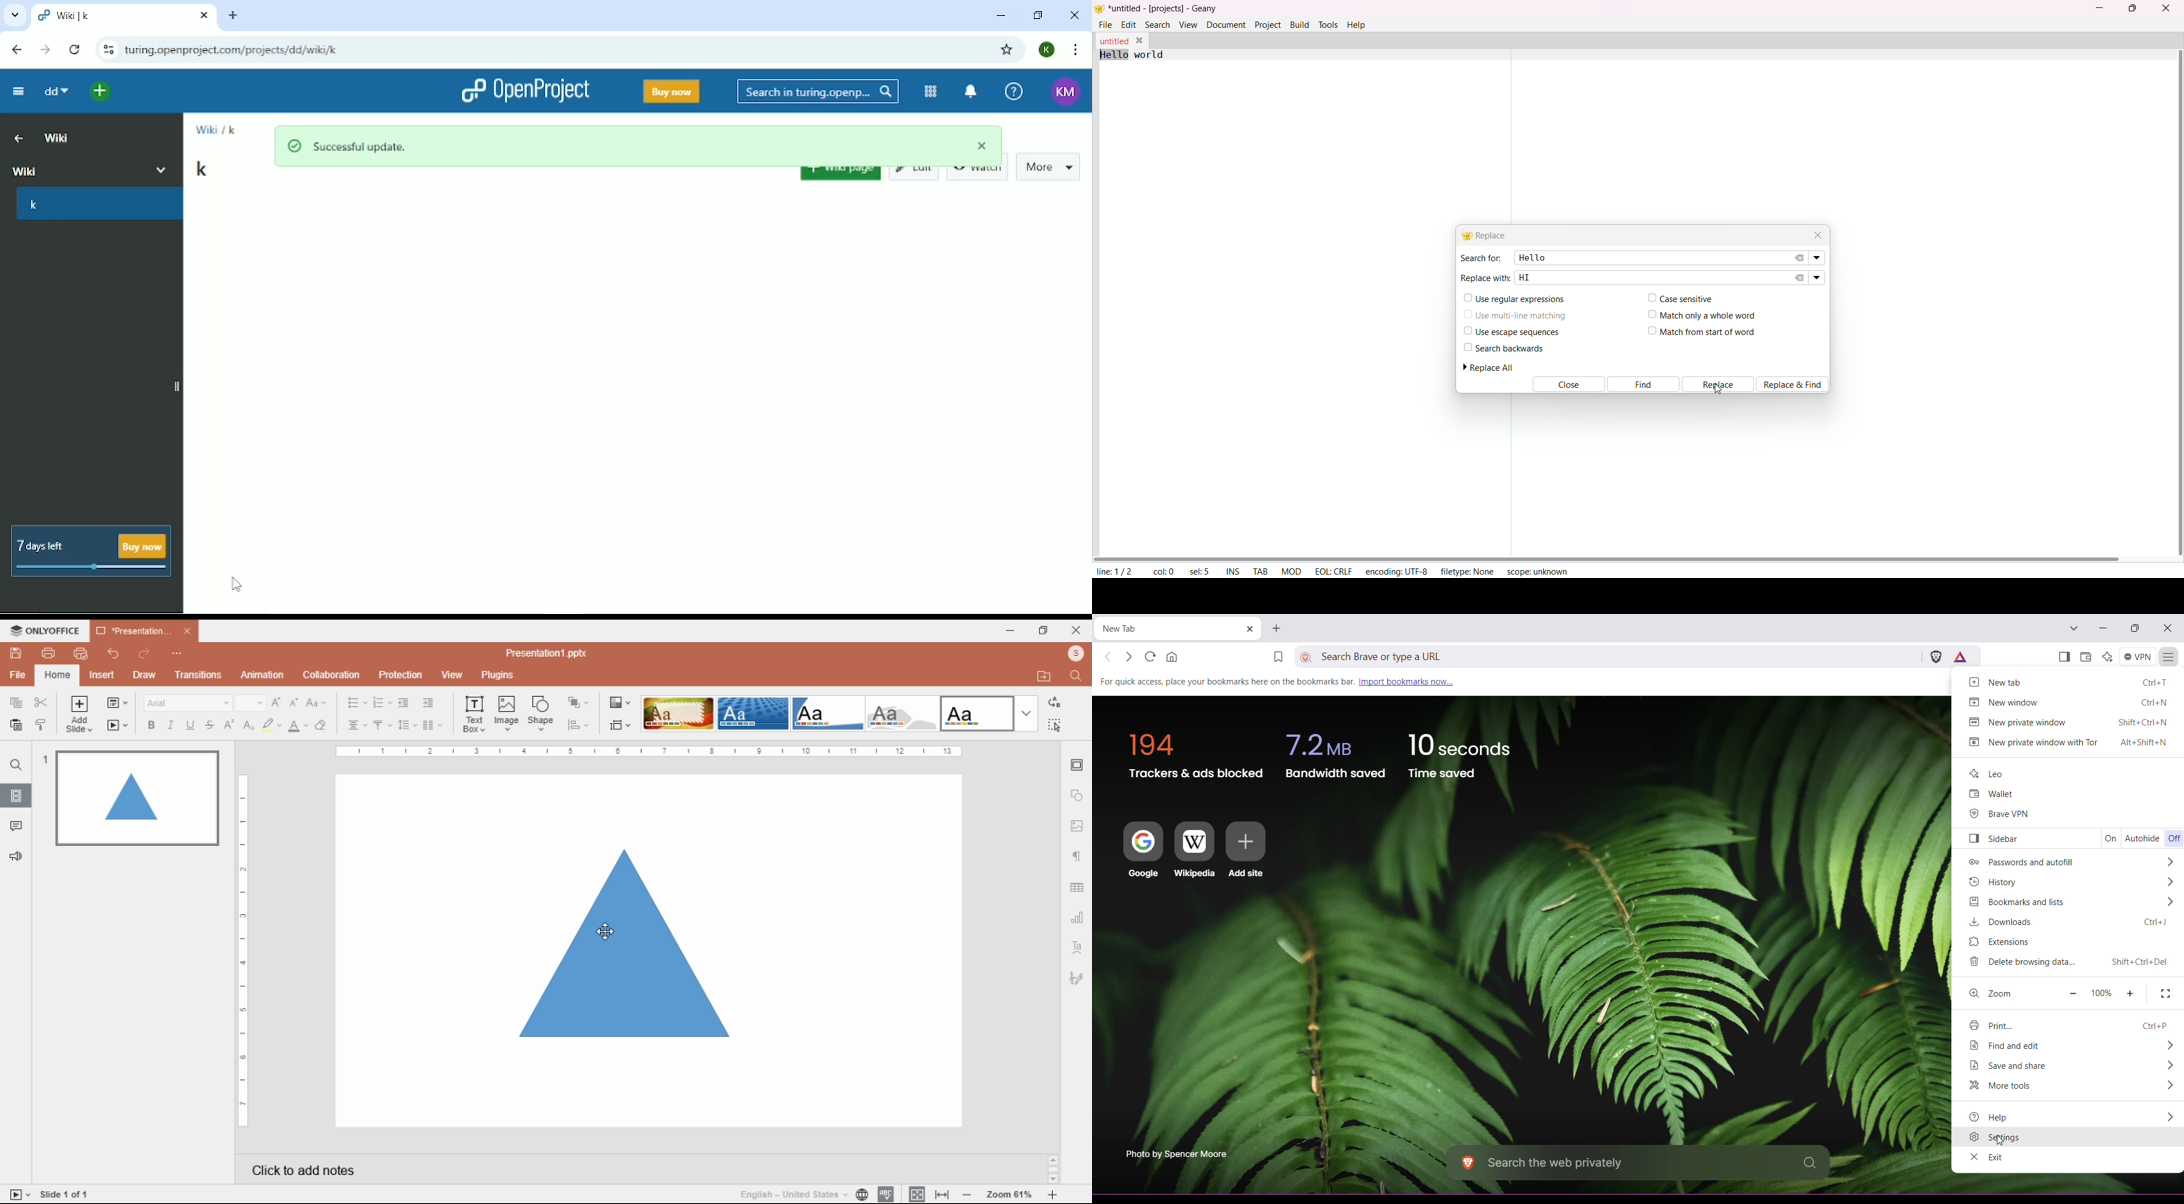  Describe the element at coordinates (816, 92) in the screenshot. I see `Search in turing.openp` at that location.